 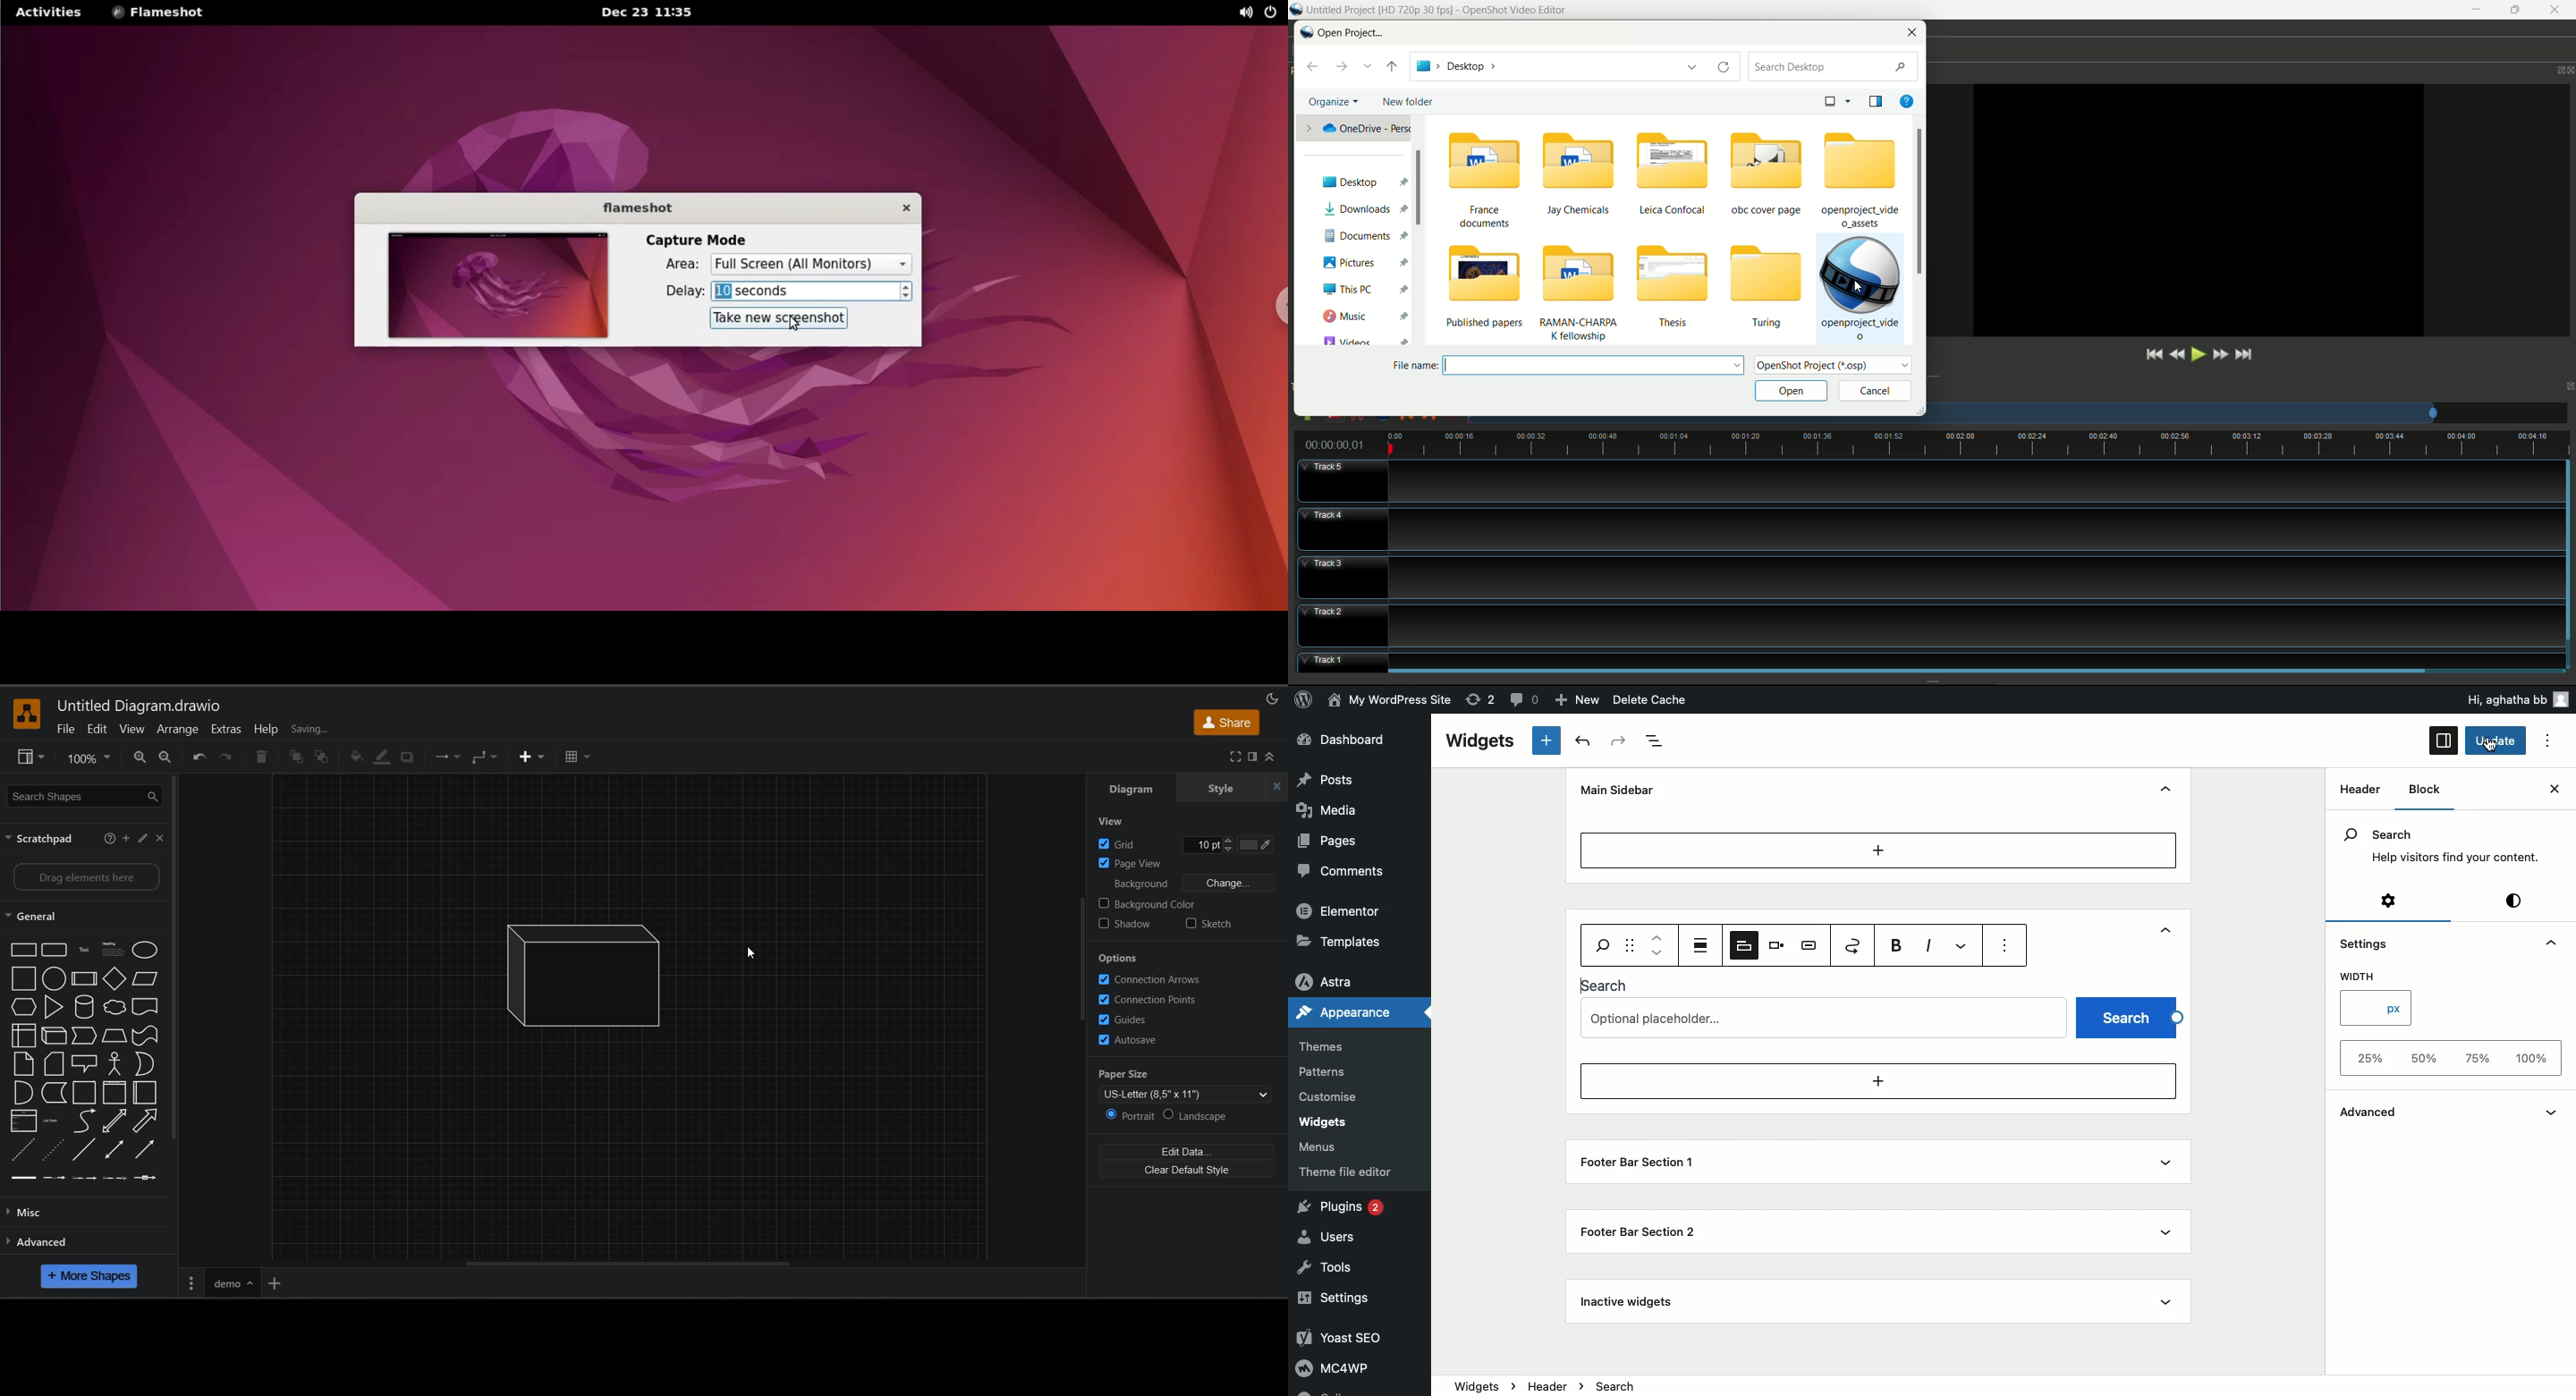 I want to click on format, so click(x=1251, y=757).